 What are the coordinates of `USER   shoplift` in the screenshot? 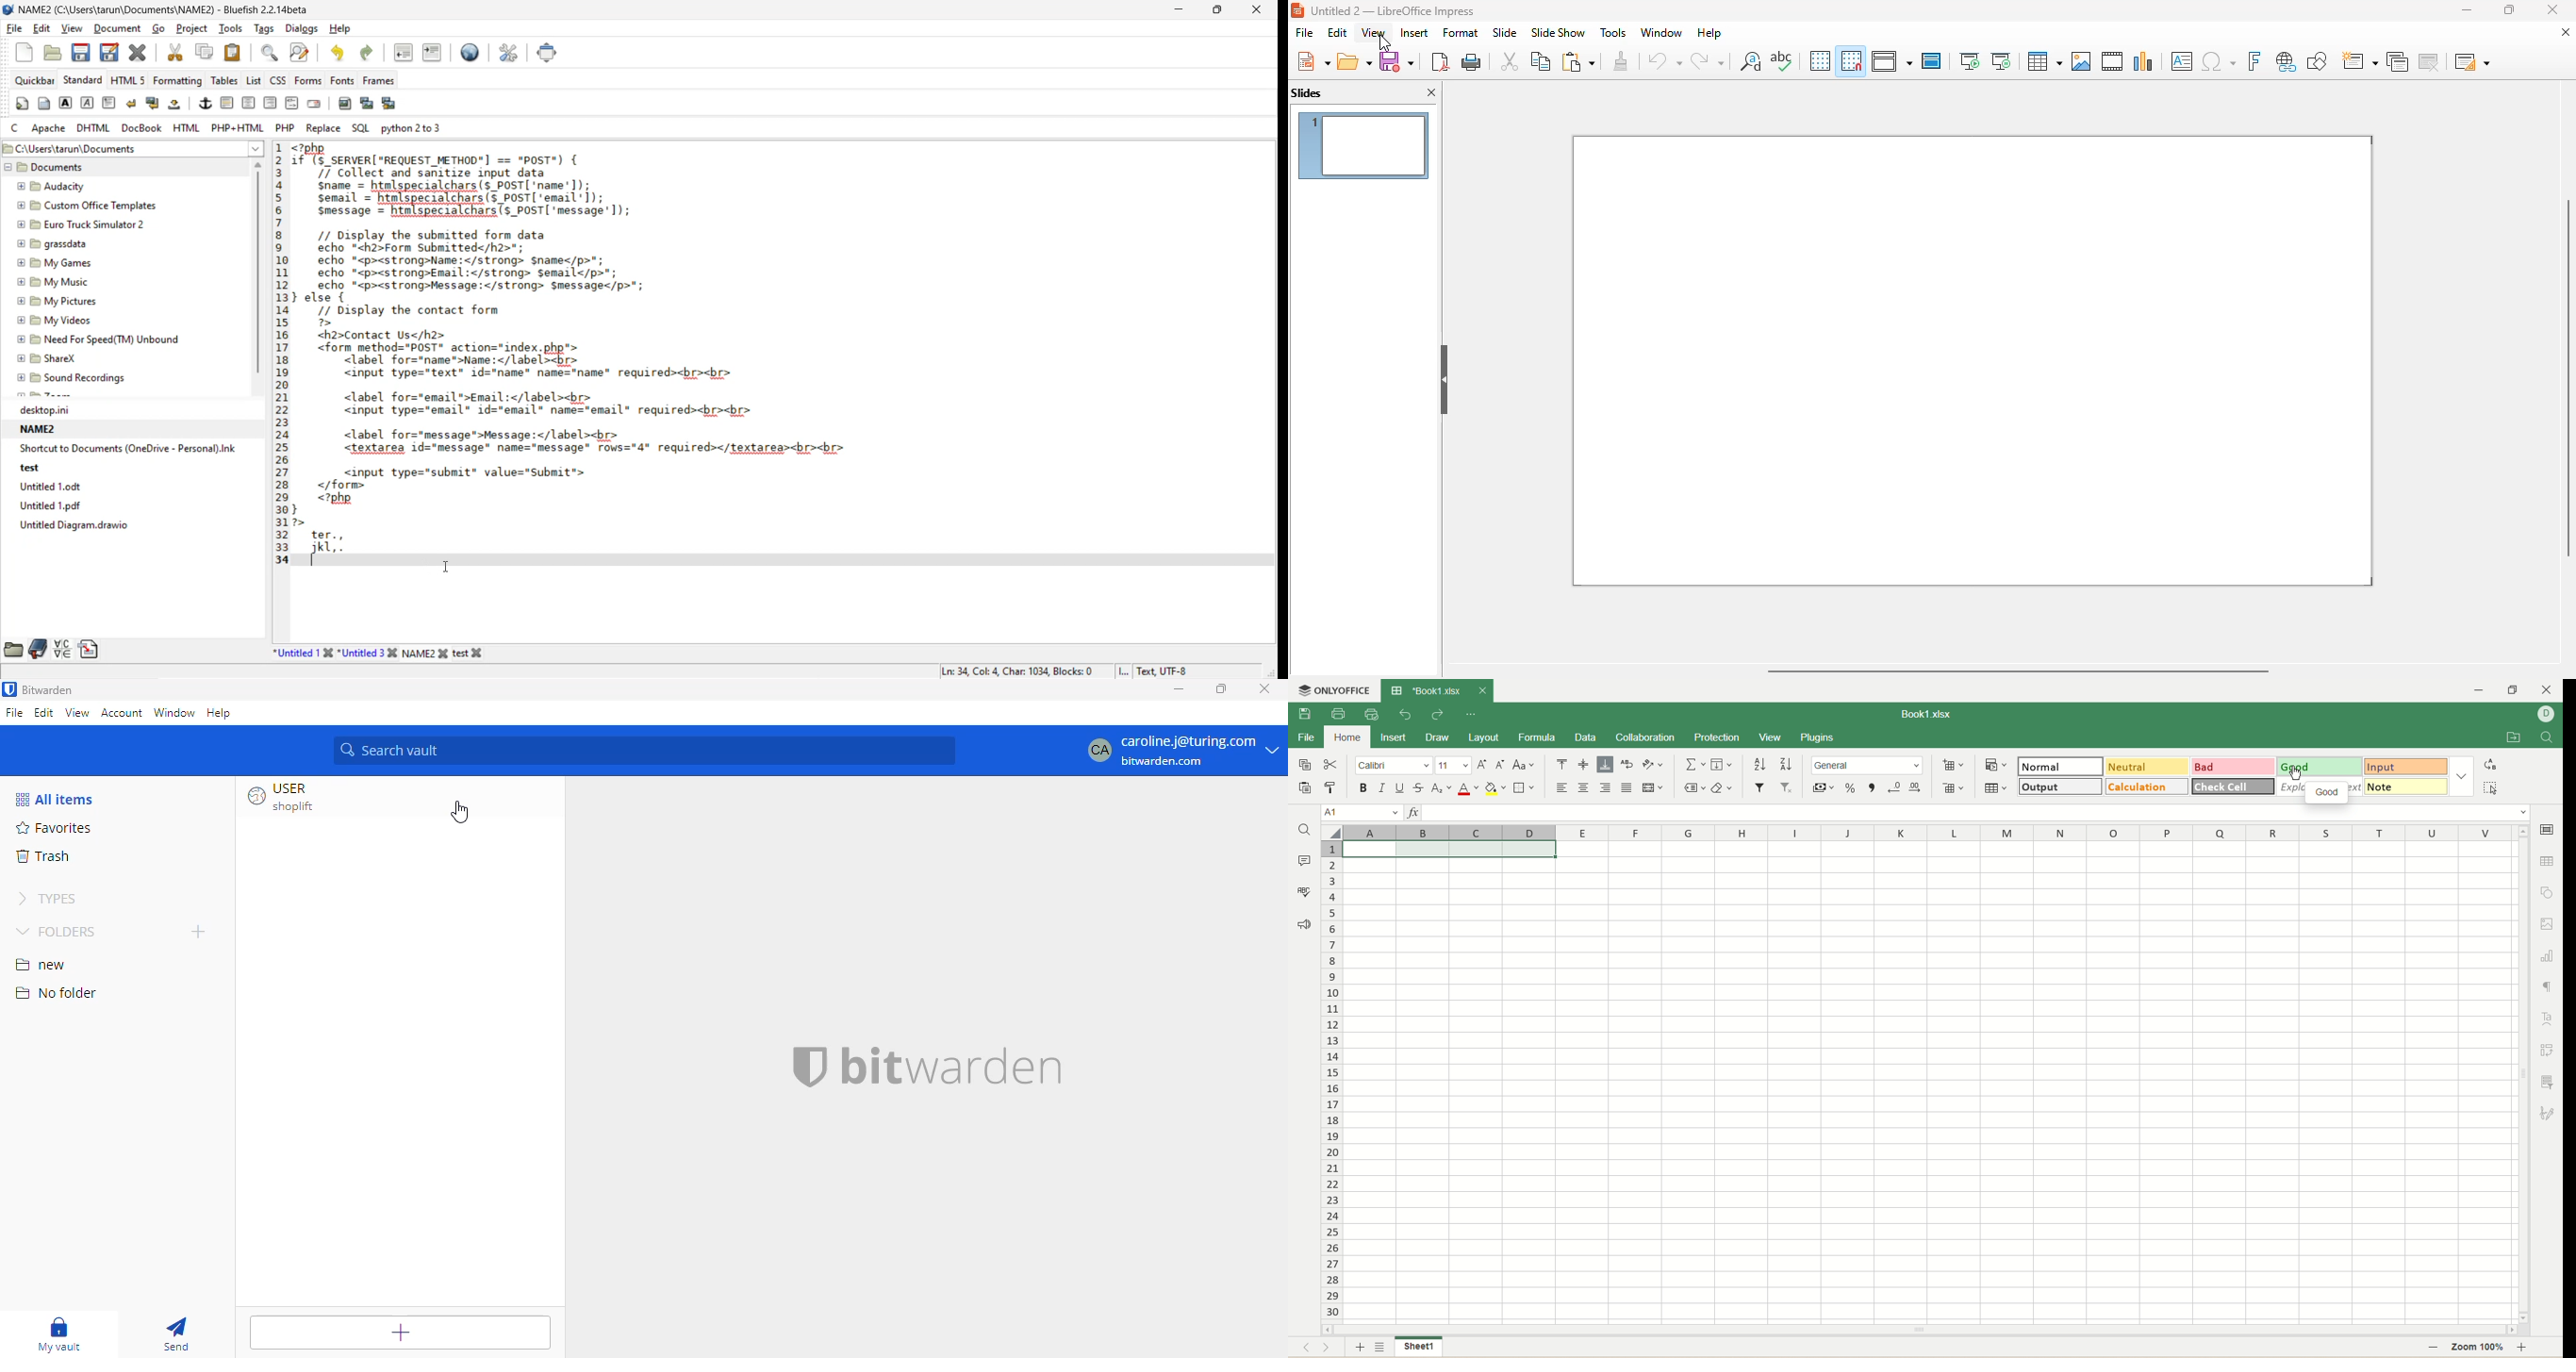 It's located at (305, 798).